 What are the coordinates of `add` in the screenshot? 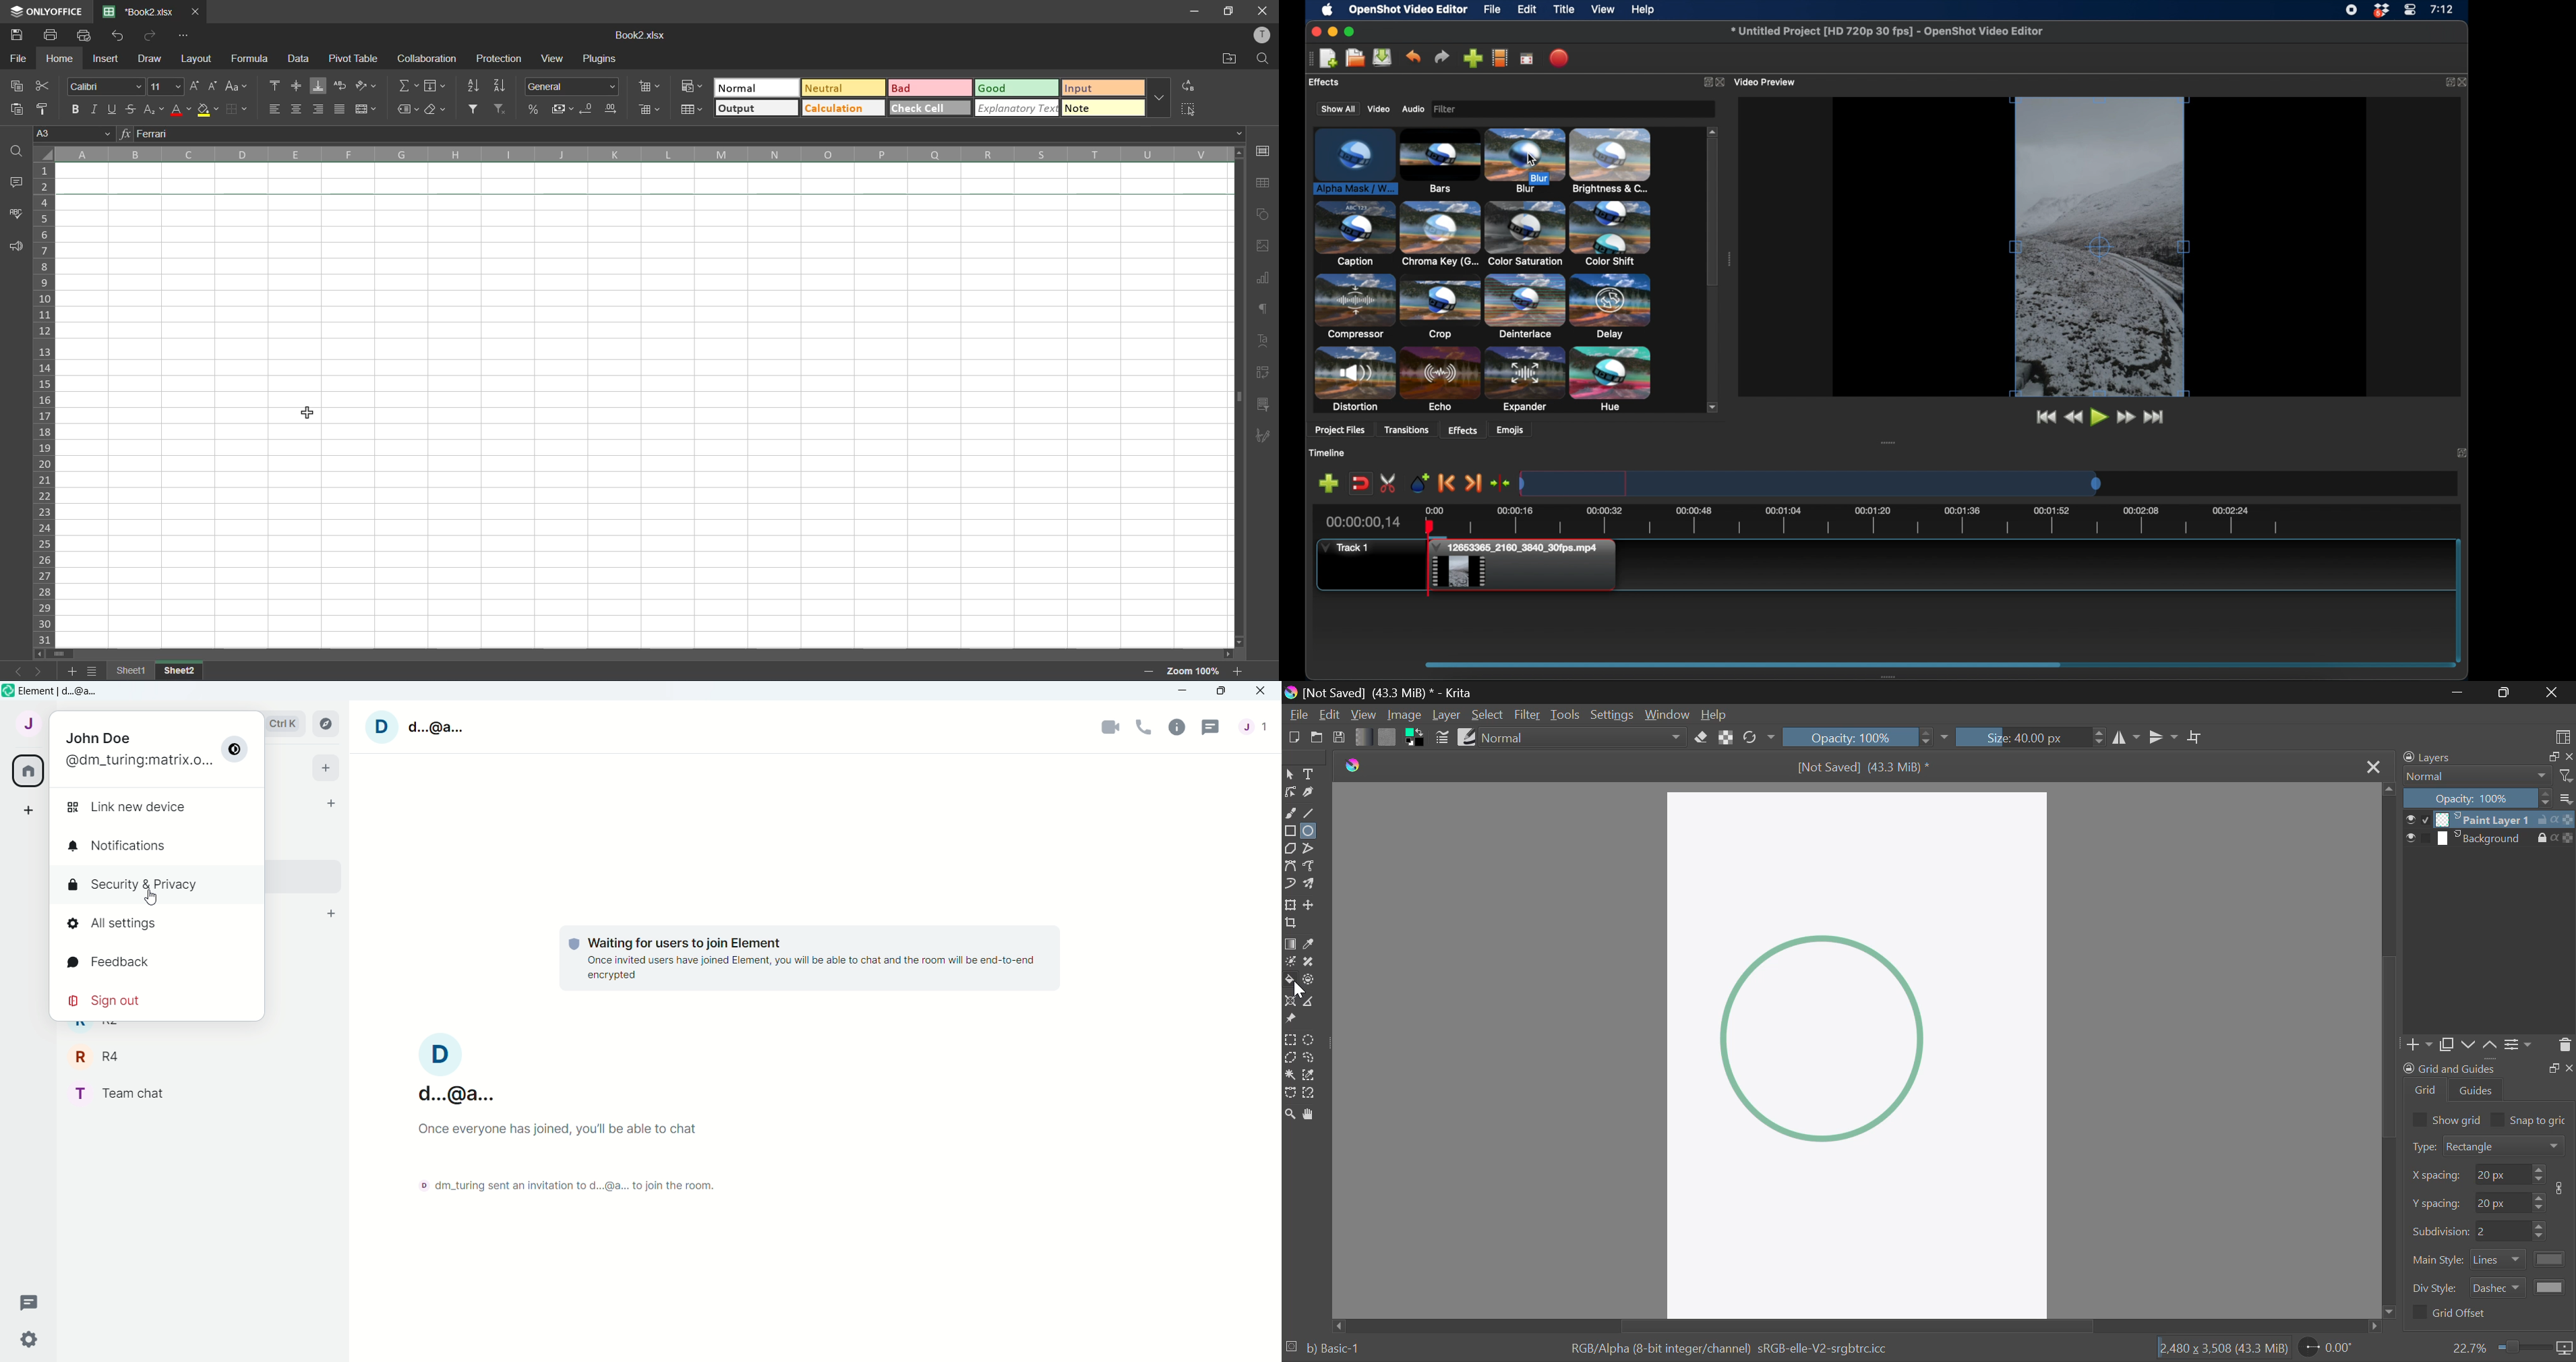 It's located at (29, 809).